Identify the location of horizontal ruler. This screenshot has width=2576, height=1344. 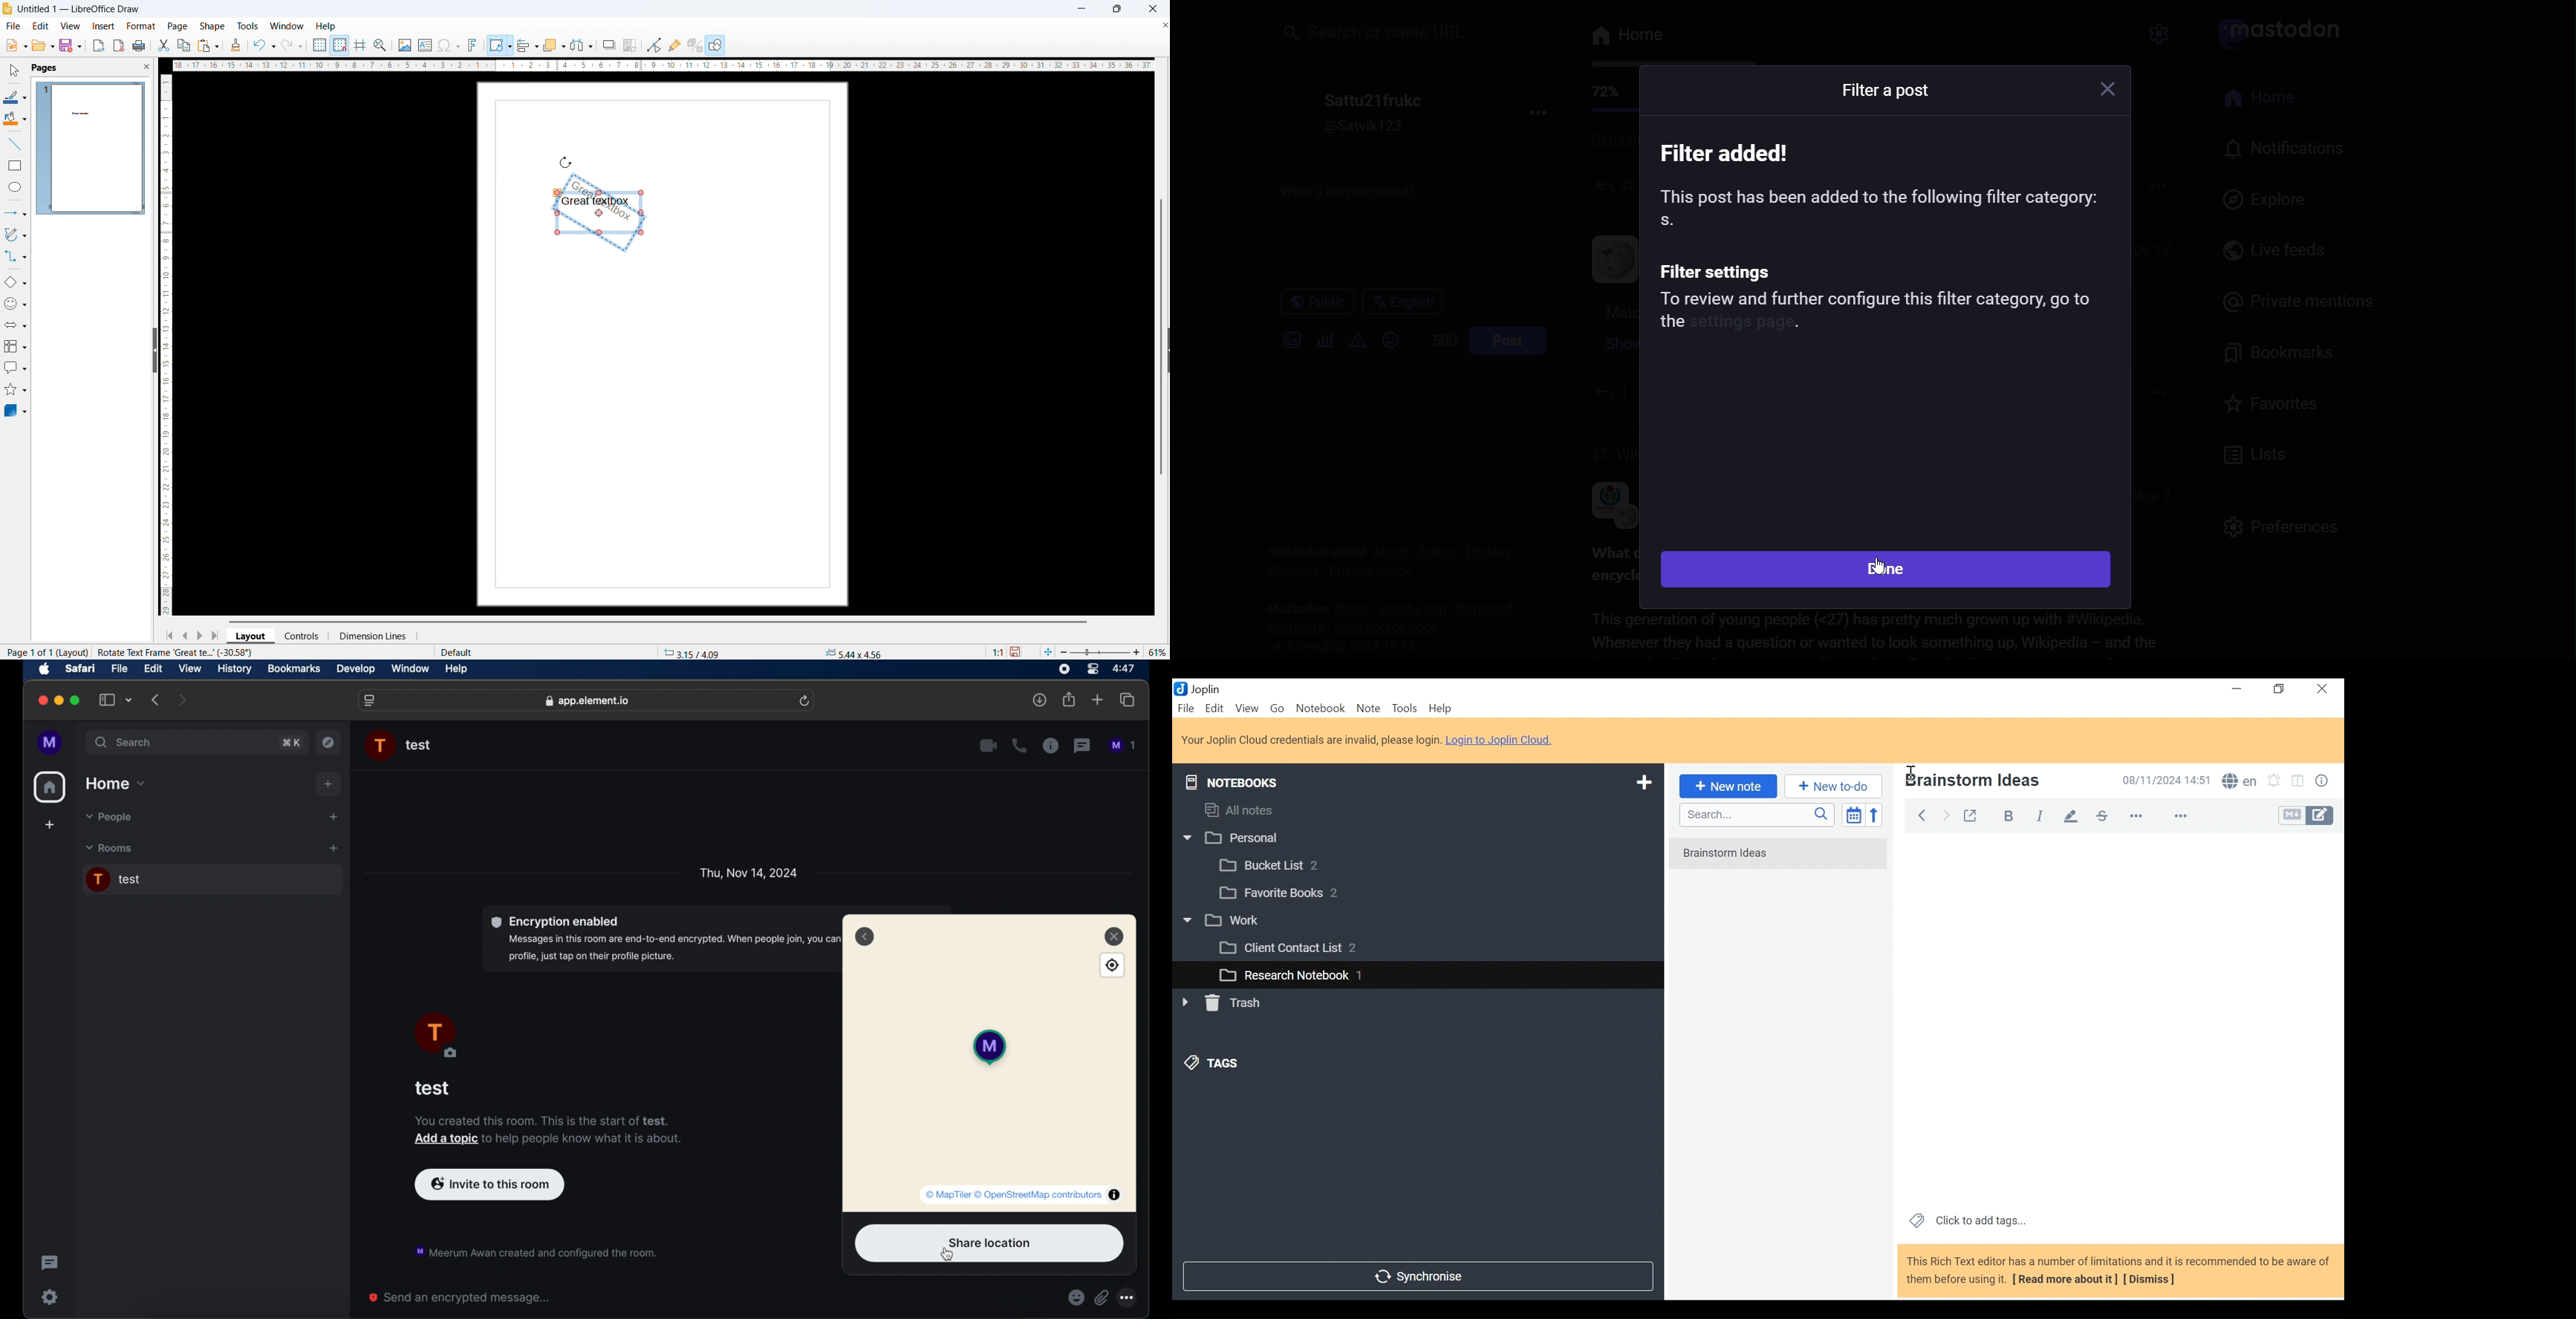
(663, 67).